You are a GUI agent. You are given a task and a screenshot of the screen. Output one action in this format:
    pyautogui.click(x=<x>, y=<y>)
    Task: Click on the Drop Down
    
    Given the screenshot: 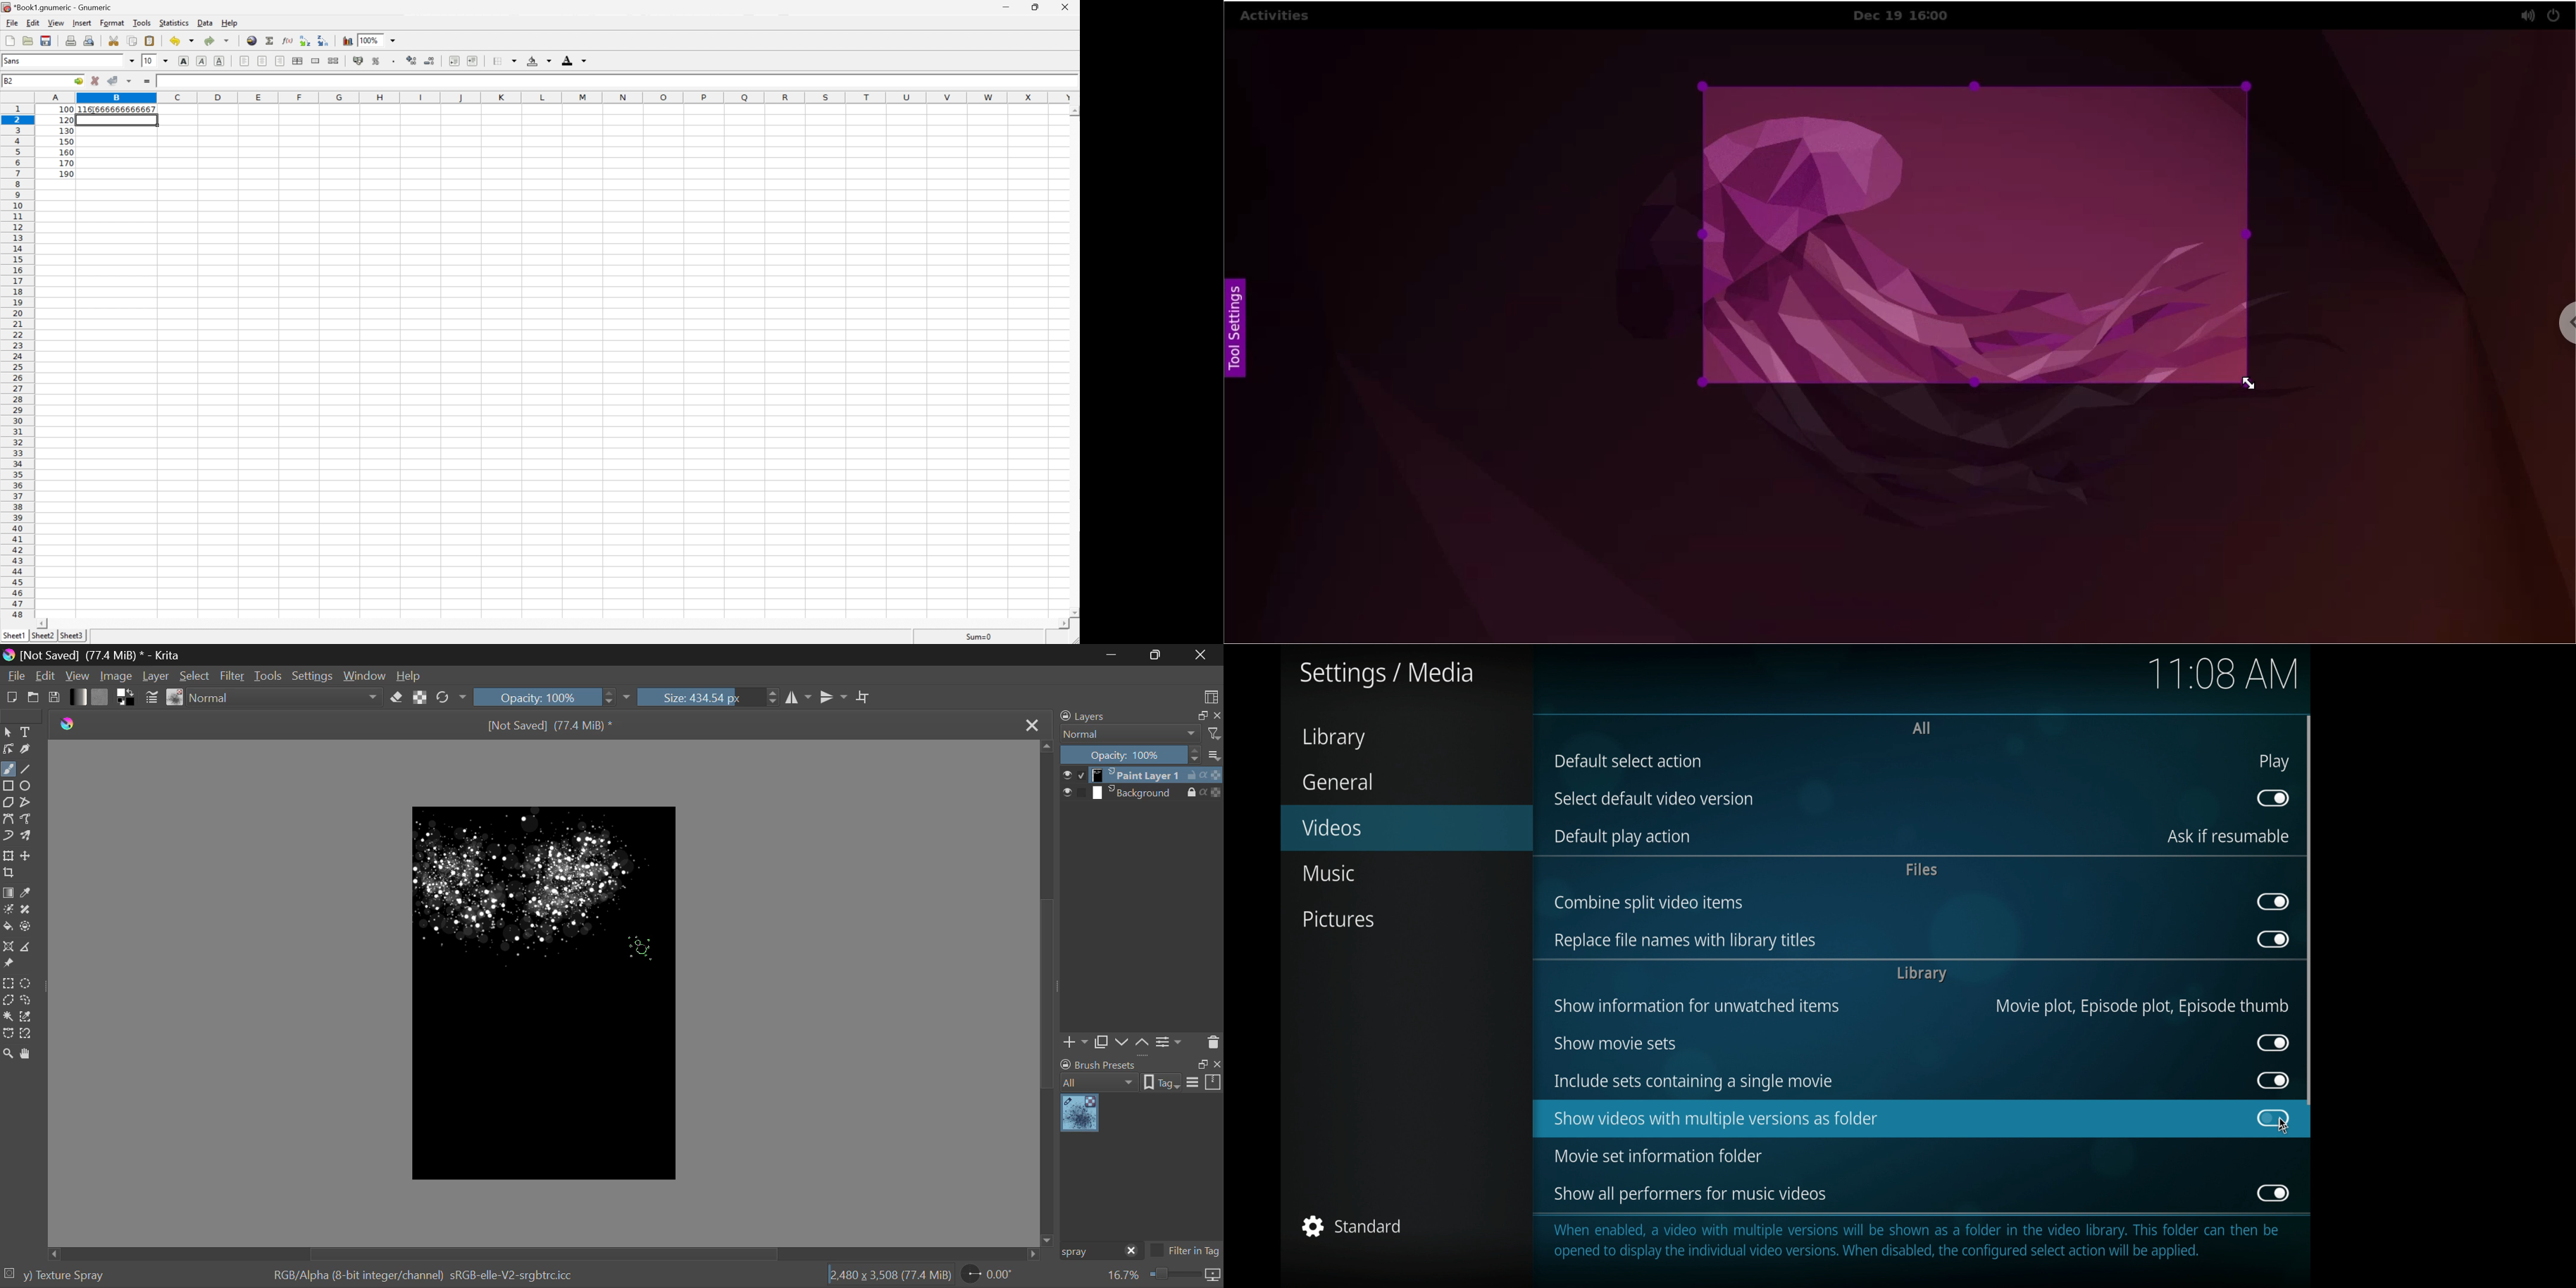 What is the action you would take?
    pyautogui.click(x=133, y=60)
    